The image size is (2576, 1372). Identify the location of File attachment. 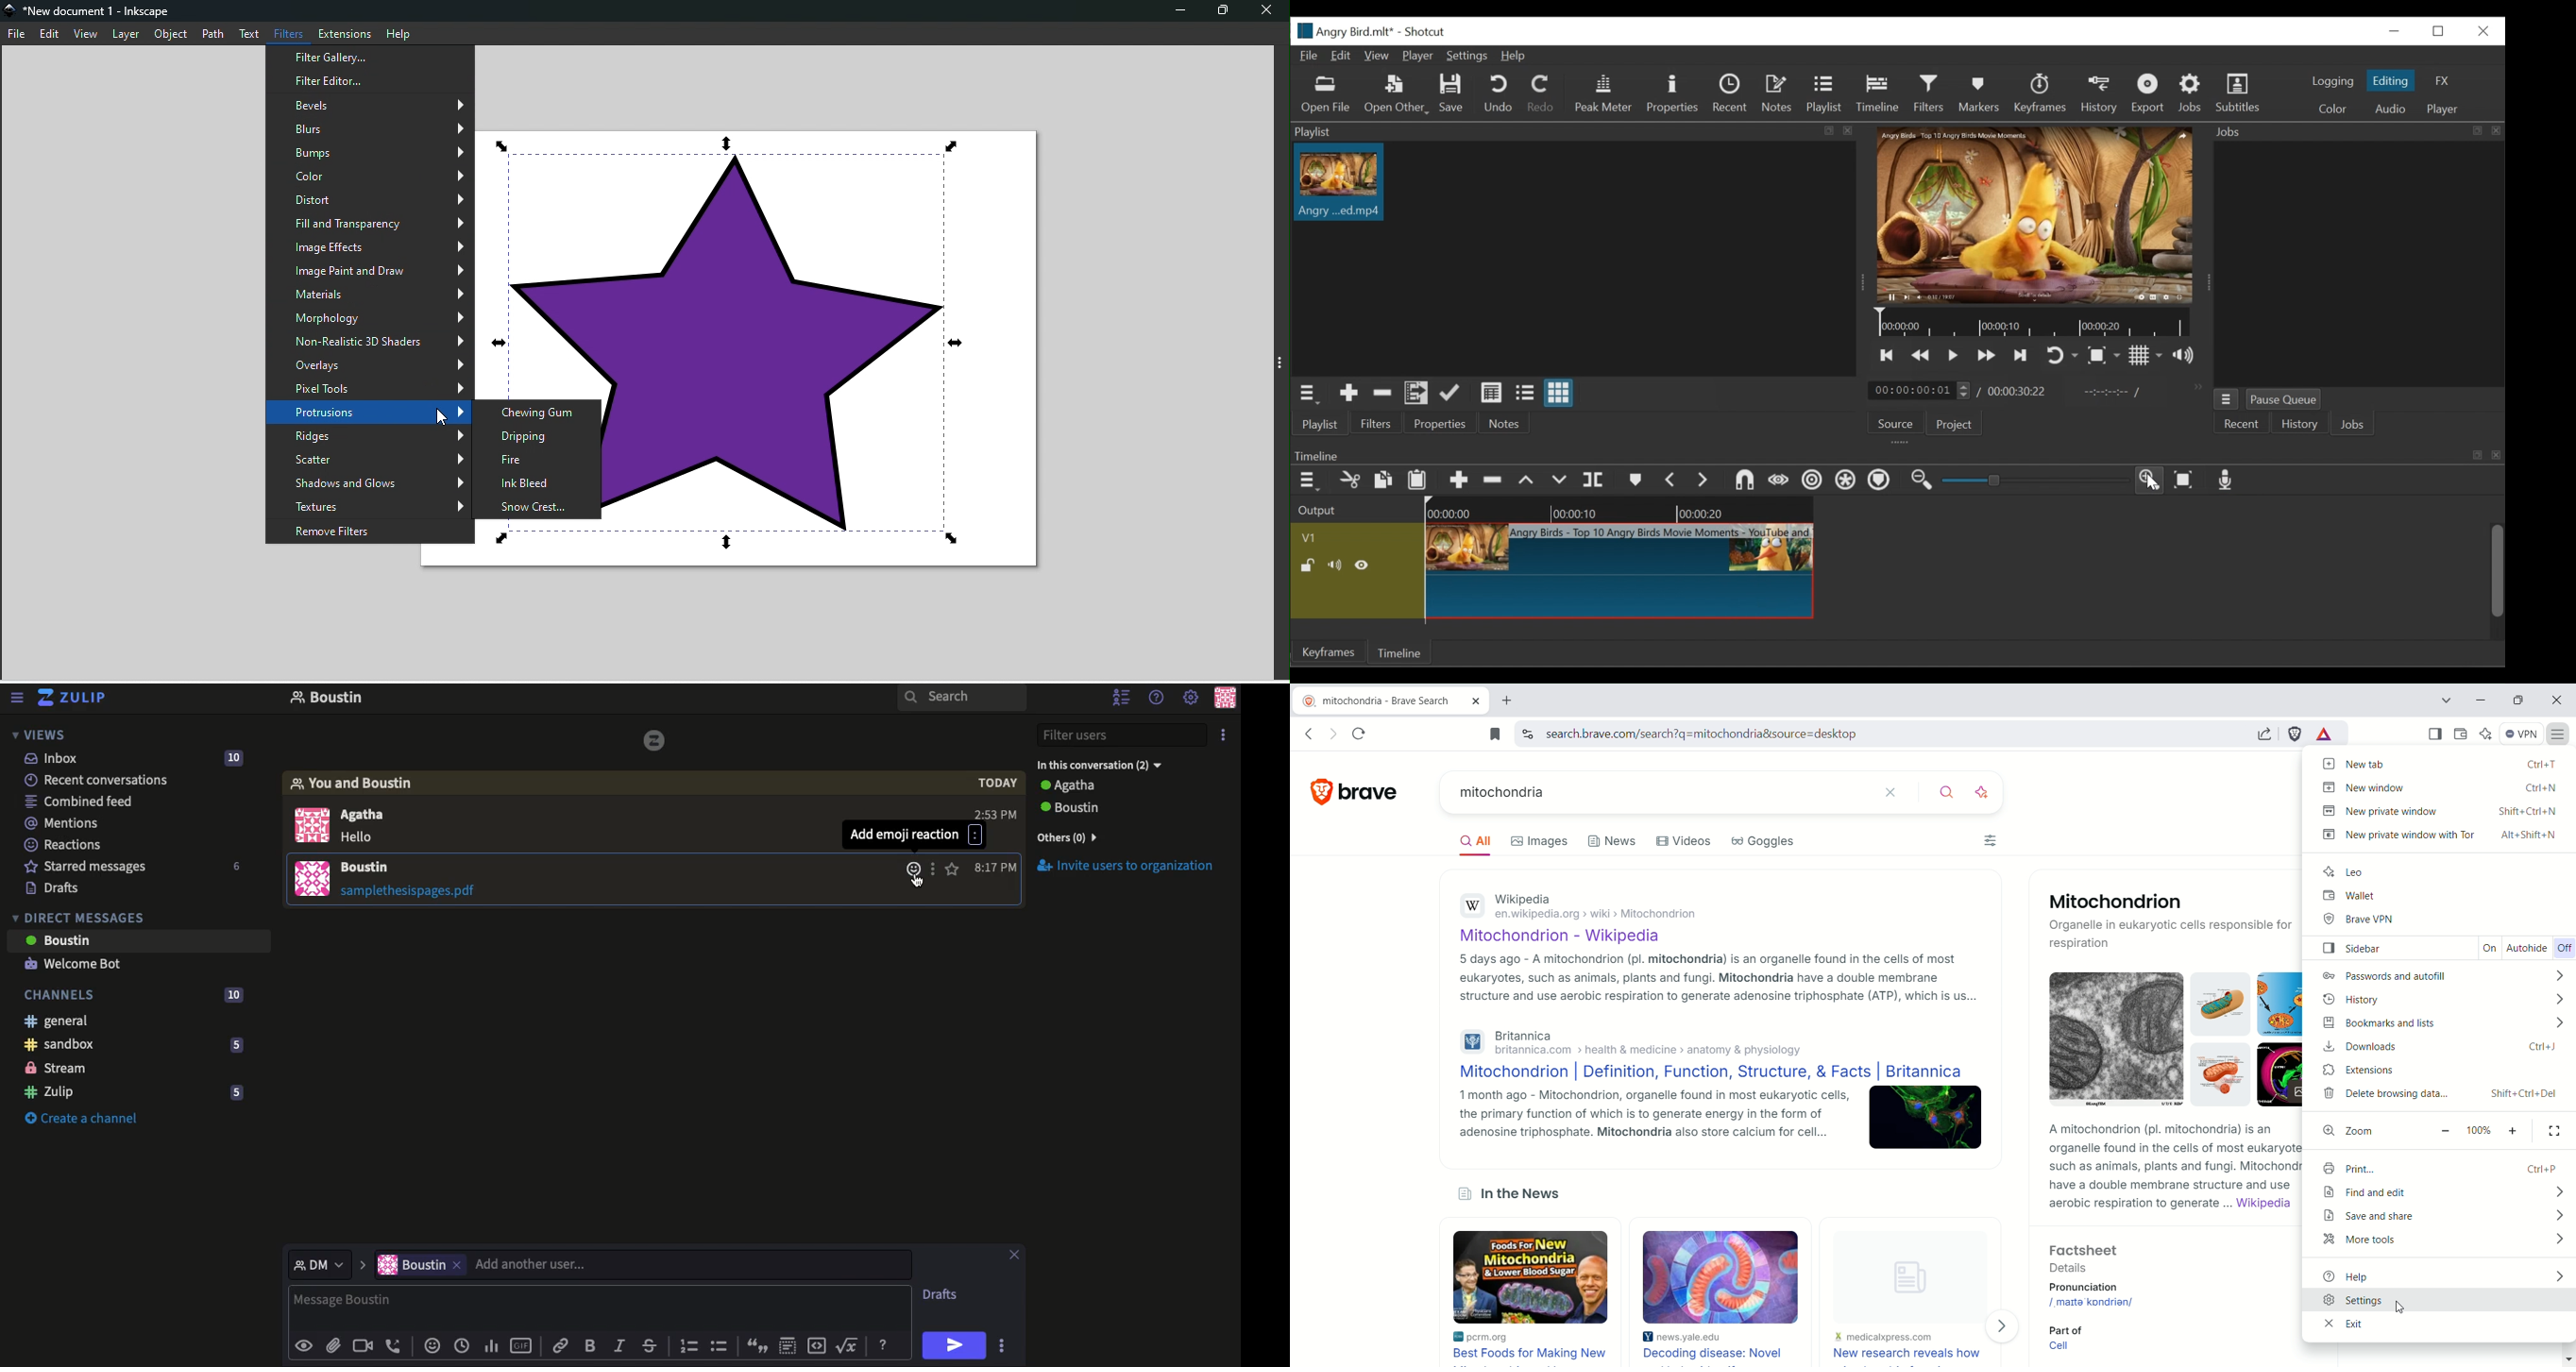
(419, 892).